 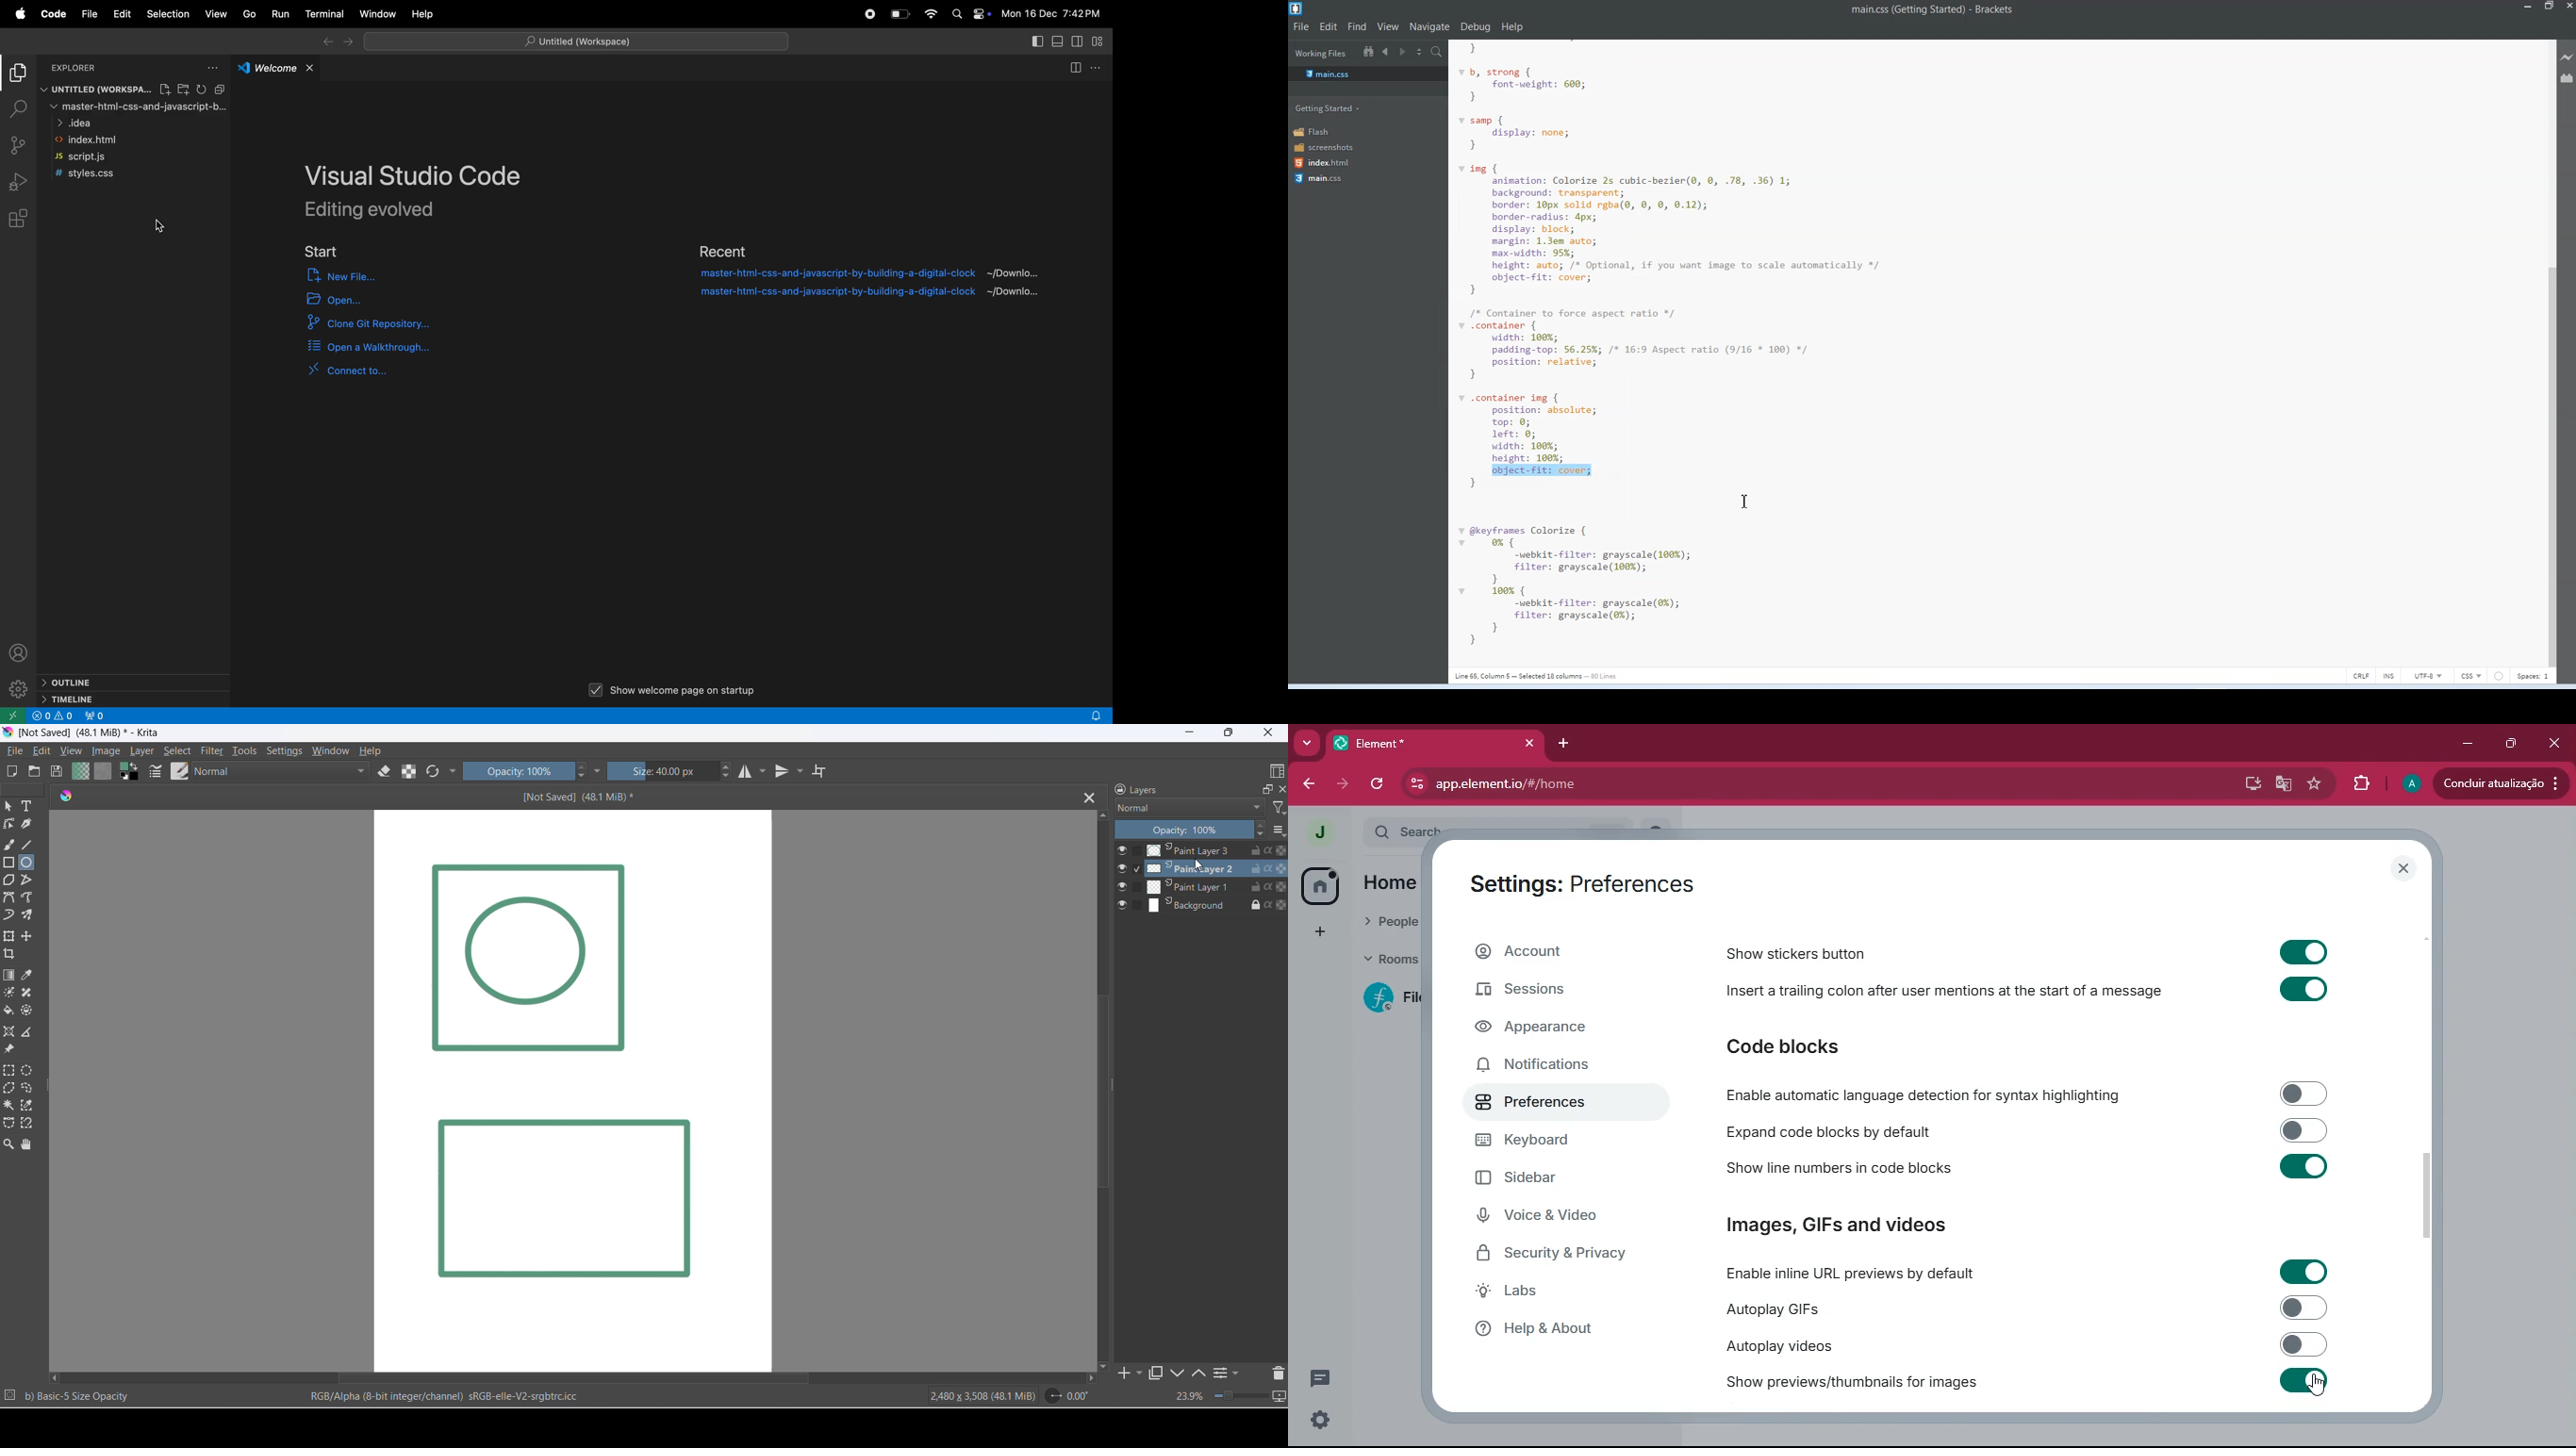 What do you see at coordinates (2301, 1270) in the screenshot?
I see `Toggle on` at bounding box center [2301, 1270].